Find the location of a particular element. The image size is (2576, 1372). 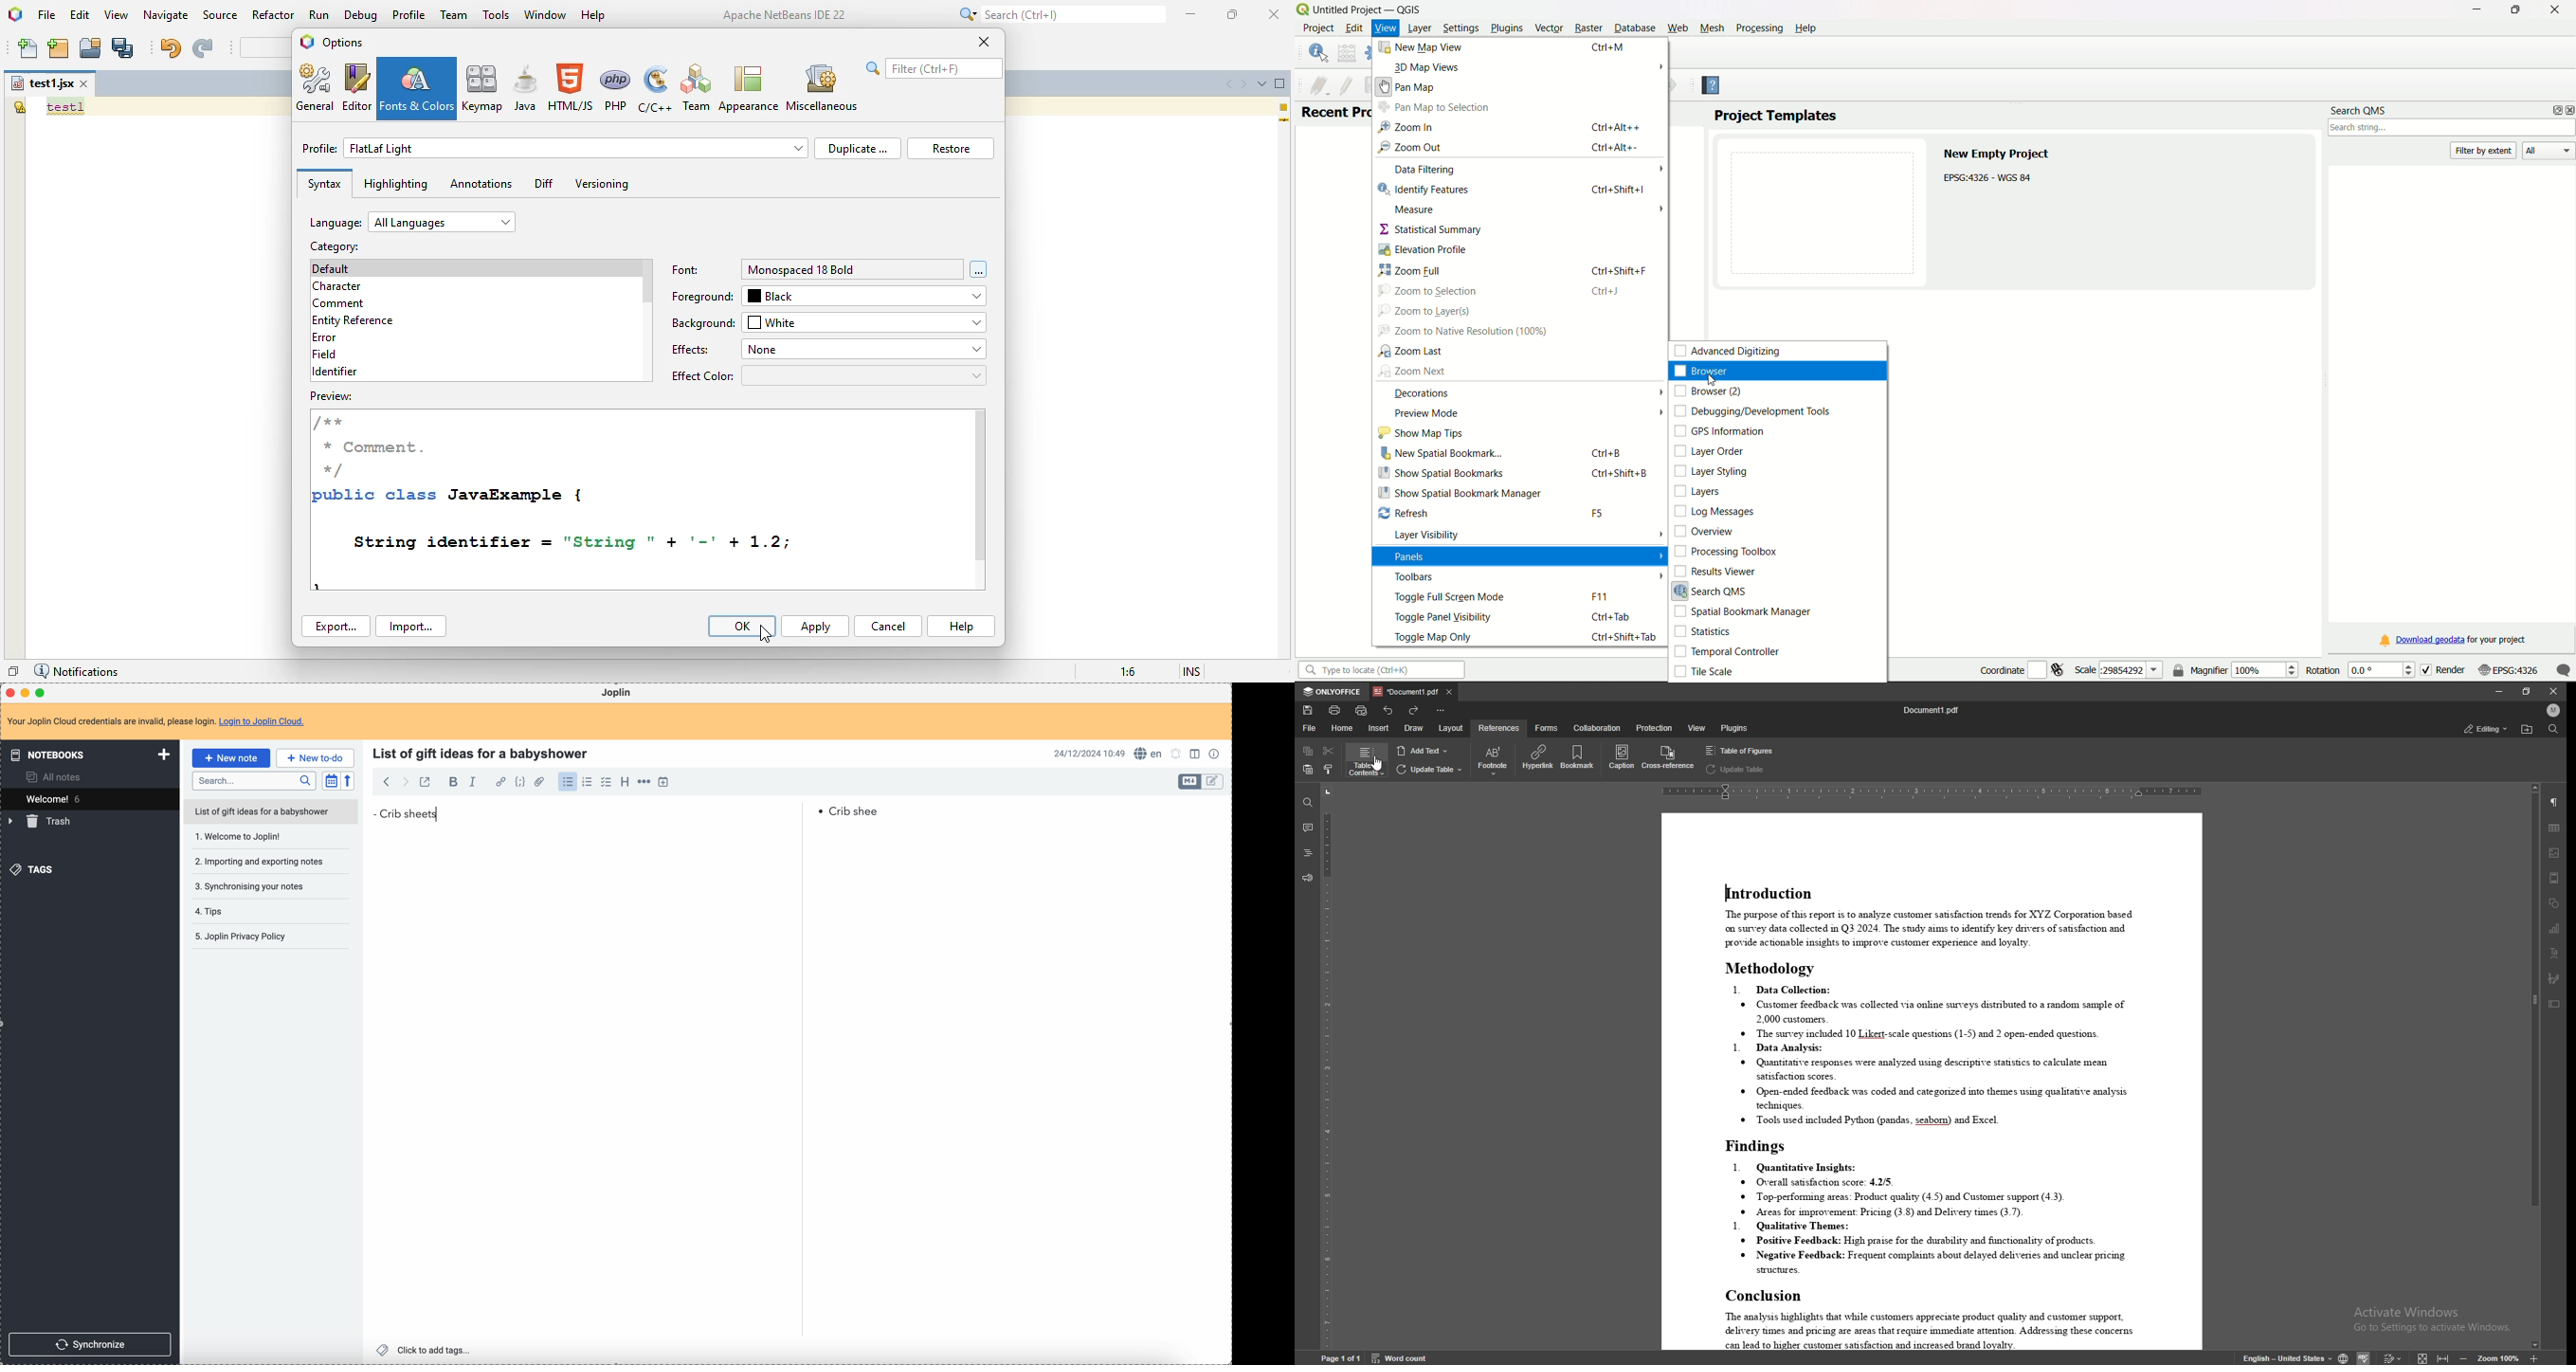

 is located at coordinates (2363, 1358).